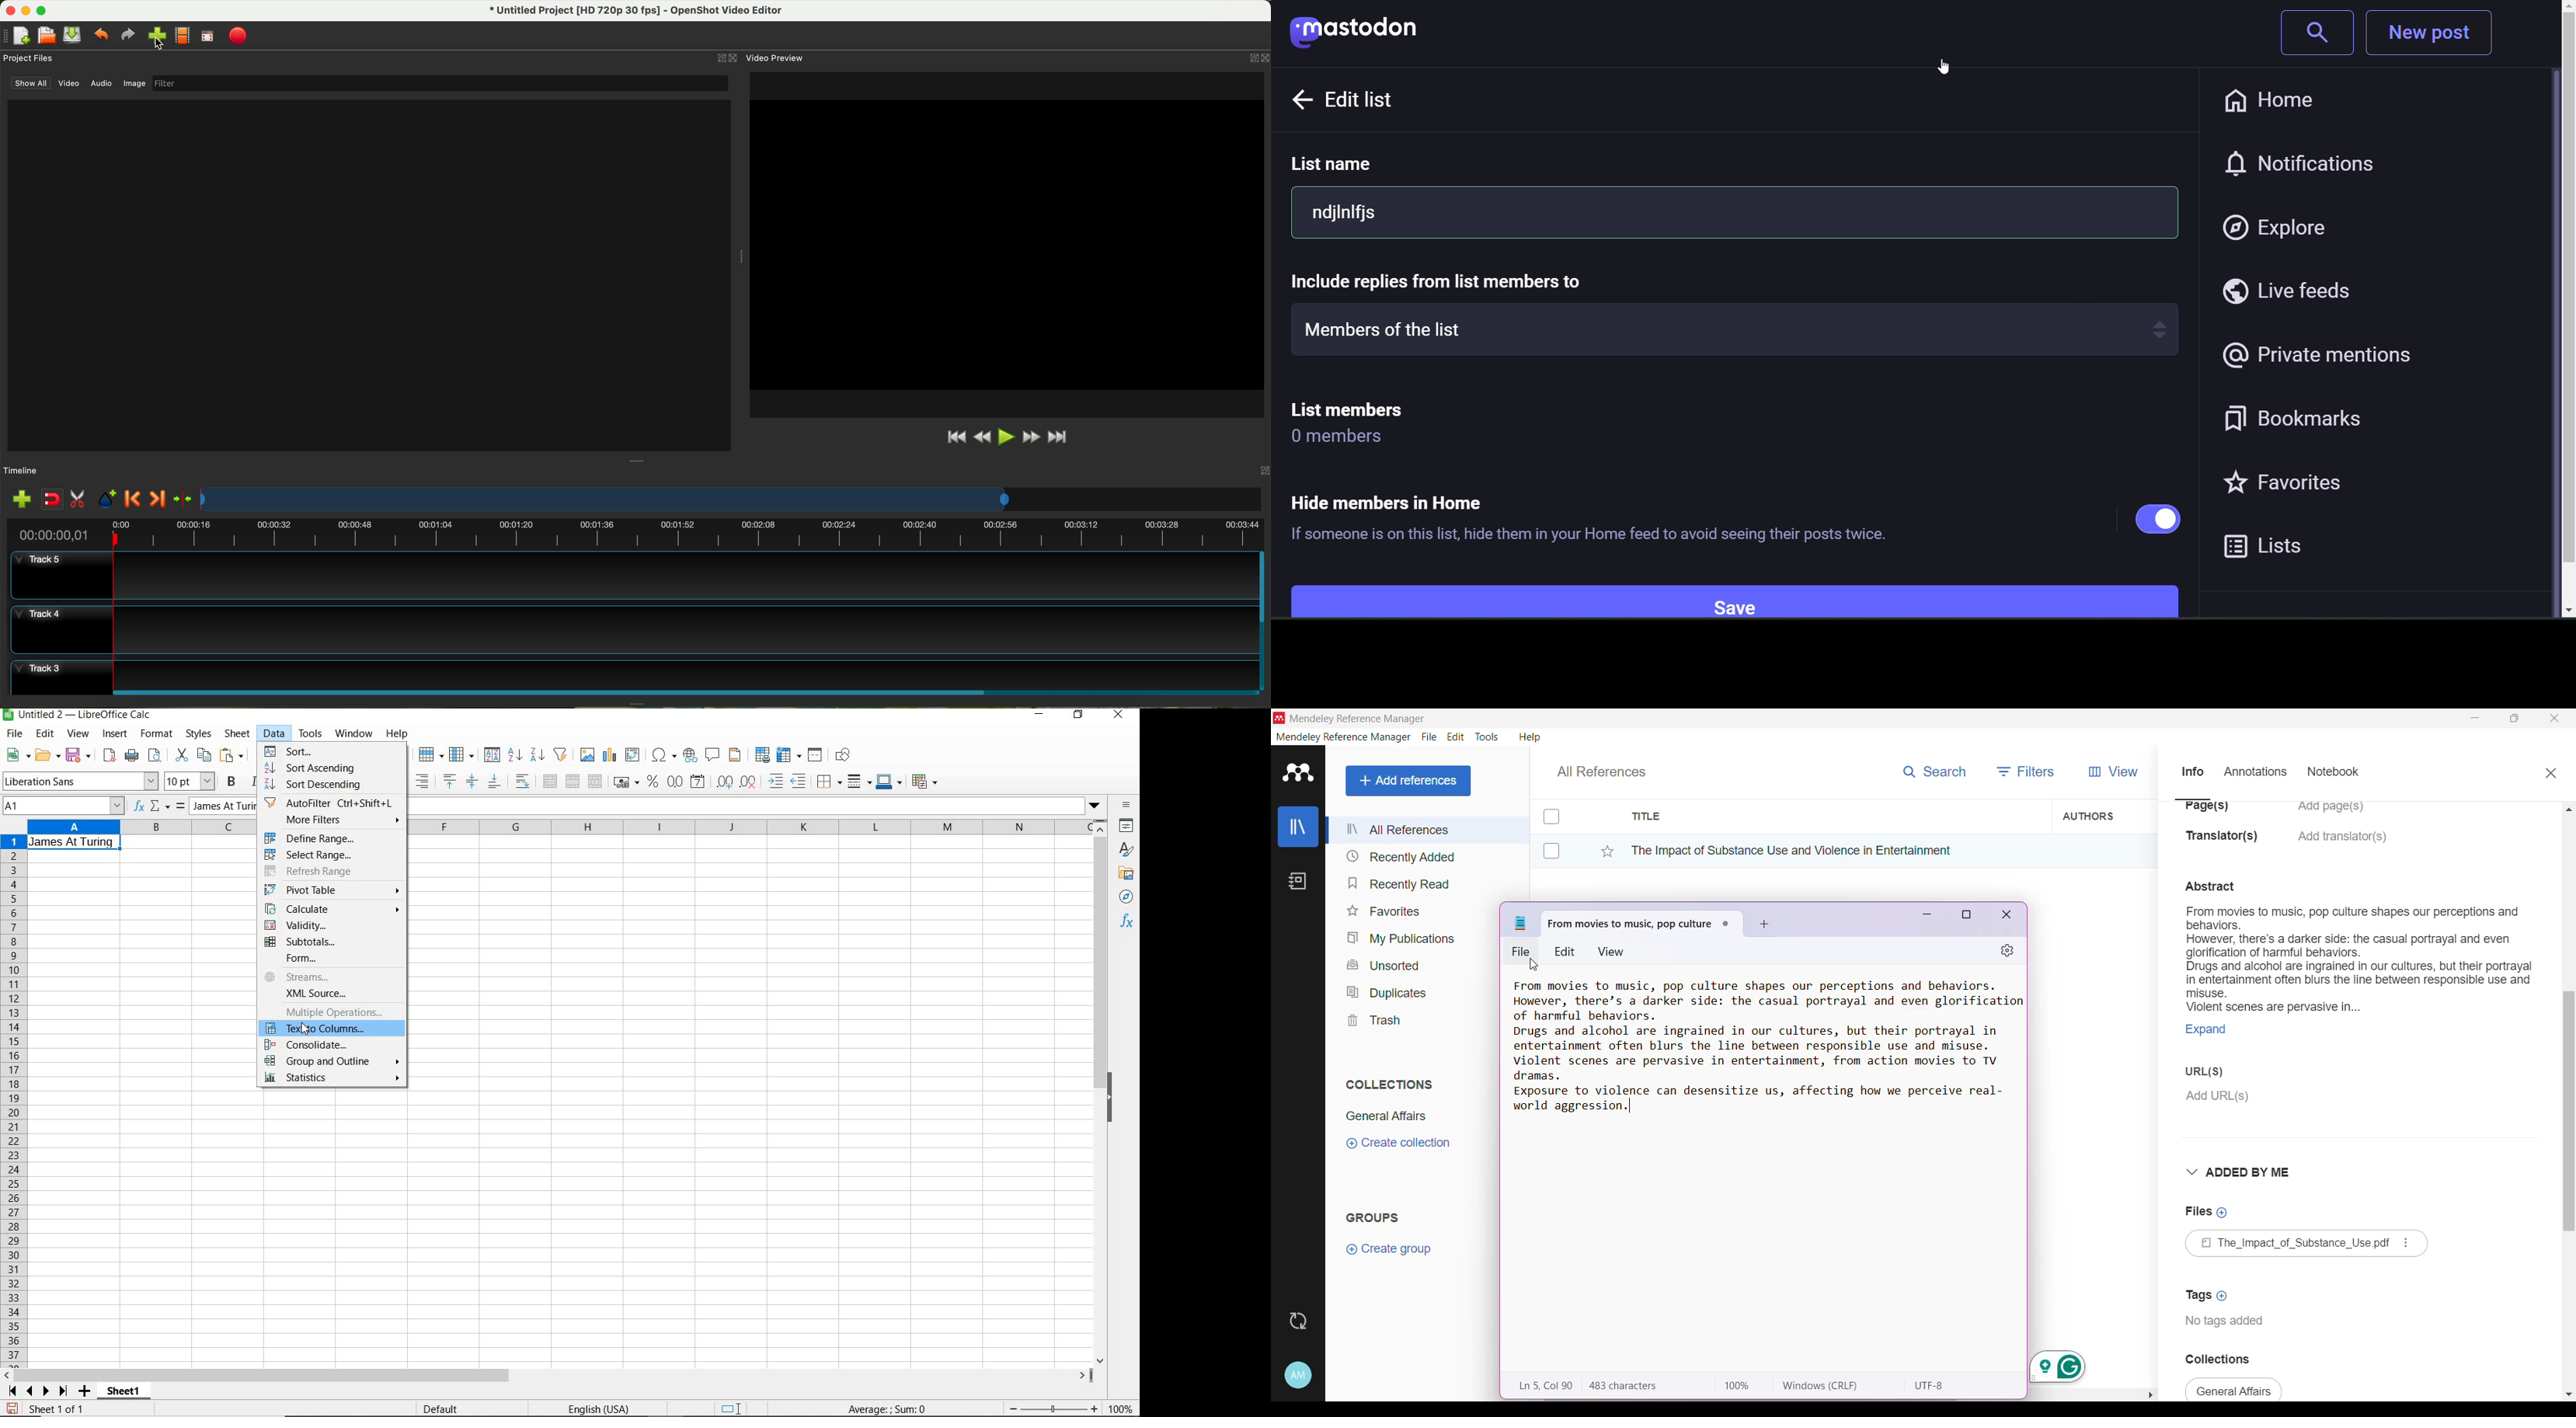 Image resolution: width=2576 pixels, height=1428 pixels. I want to click on format as percent, so click(652, 782).